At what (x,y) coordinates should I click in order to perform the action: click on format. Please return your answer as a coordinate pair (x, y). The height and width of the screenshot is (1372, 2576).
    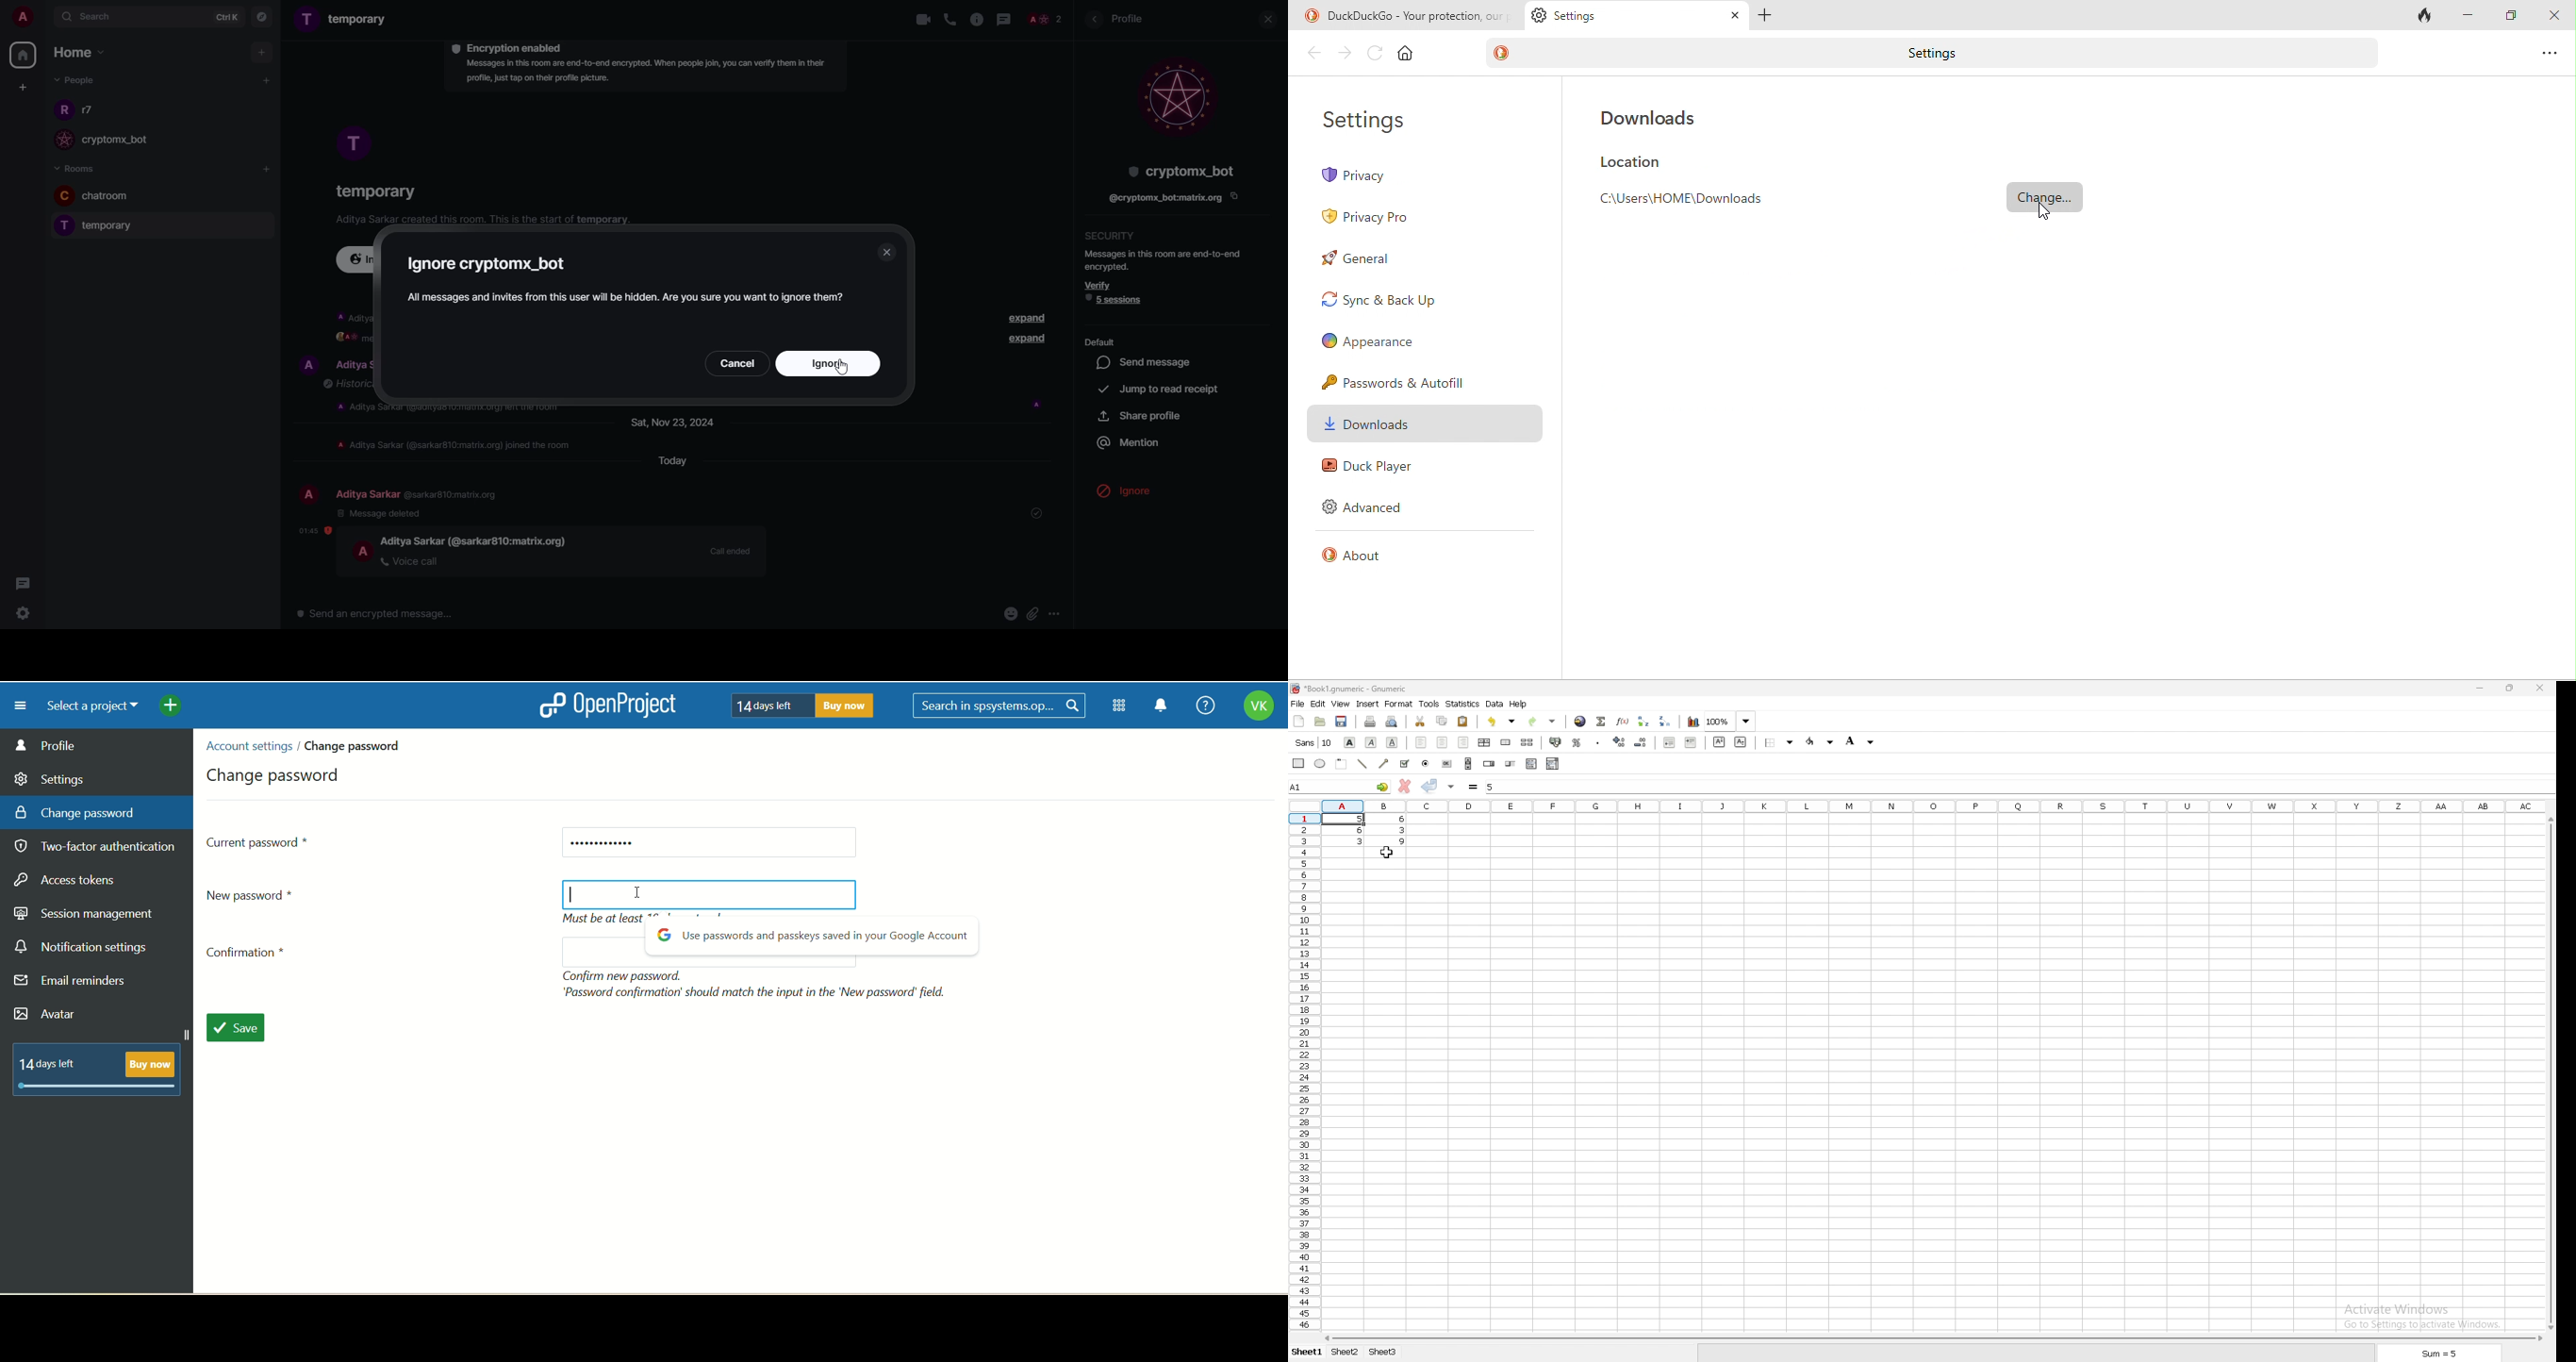
    Looking at the image, I should click on (1398, 703).